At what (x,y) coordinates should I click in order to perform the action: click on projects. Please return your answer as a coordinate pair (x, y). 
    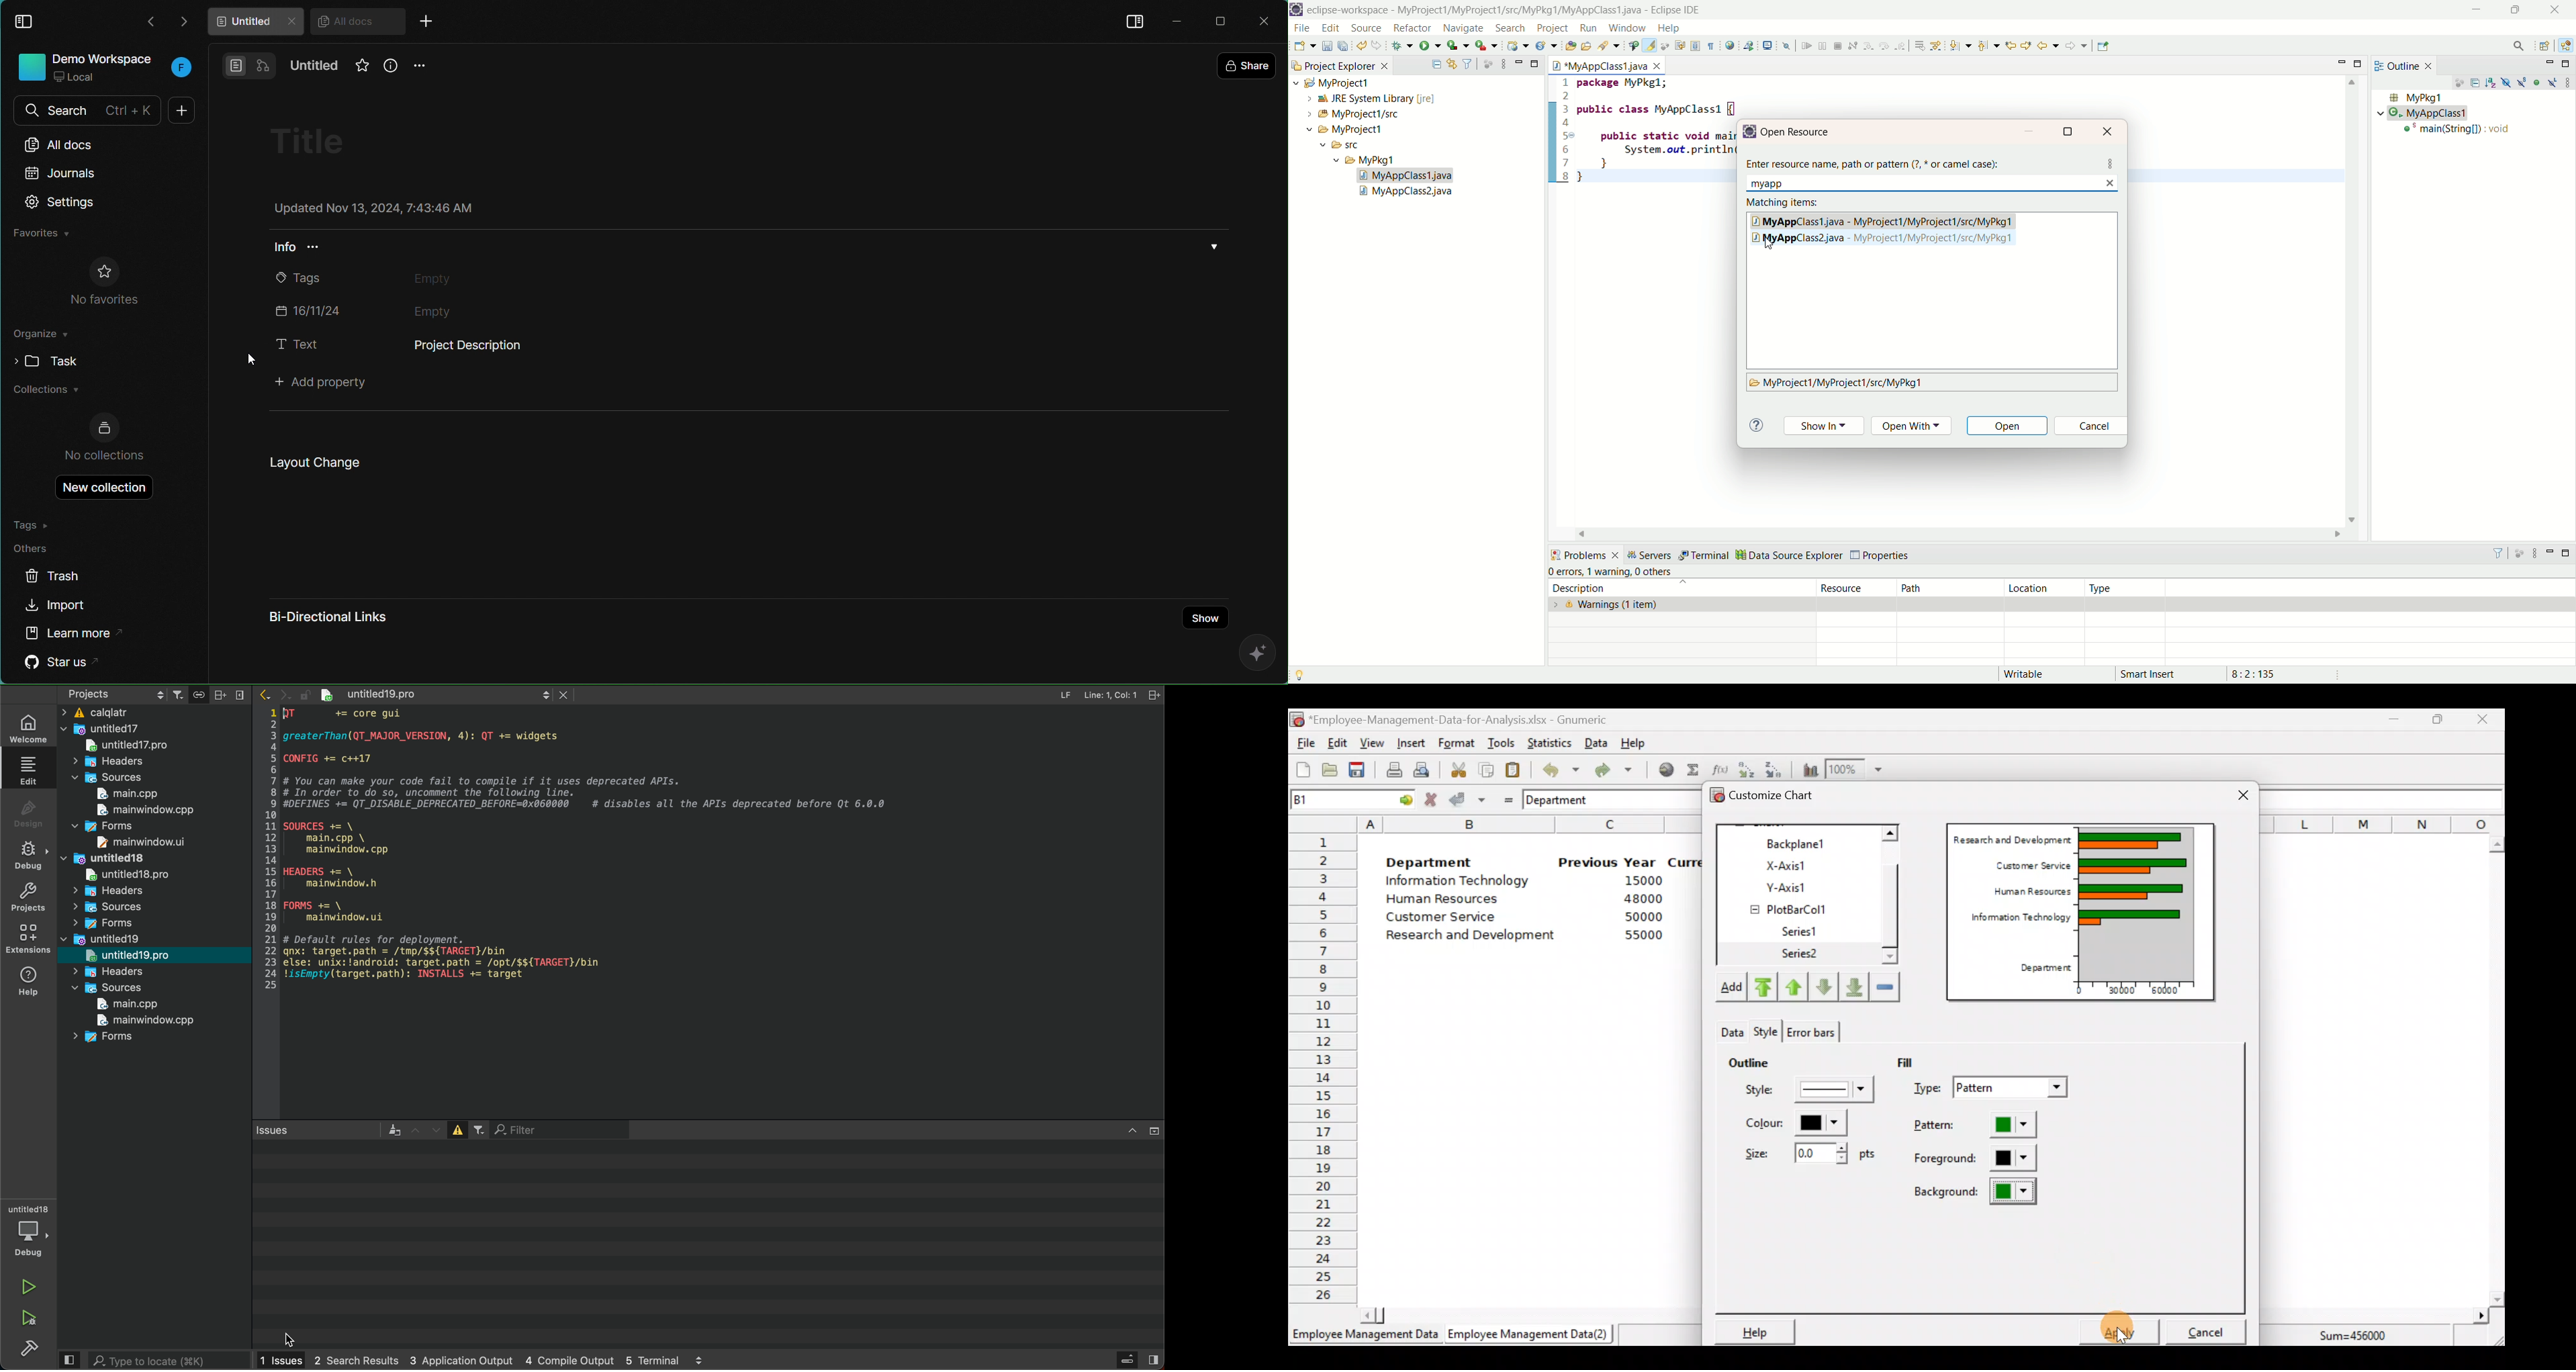
    Looking at the image, I should click on (29, 897).